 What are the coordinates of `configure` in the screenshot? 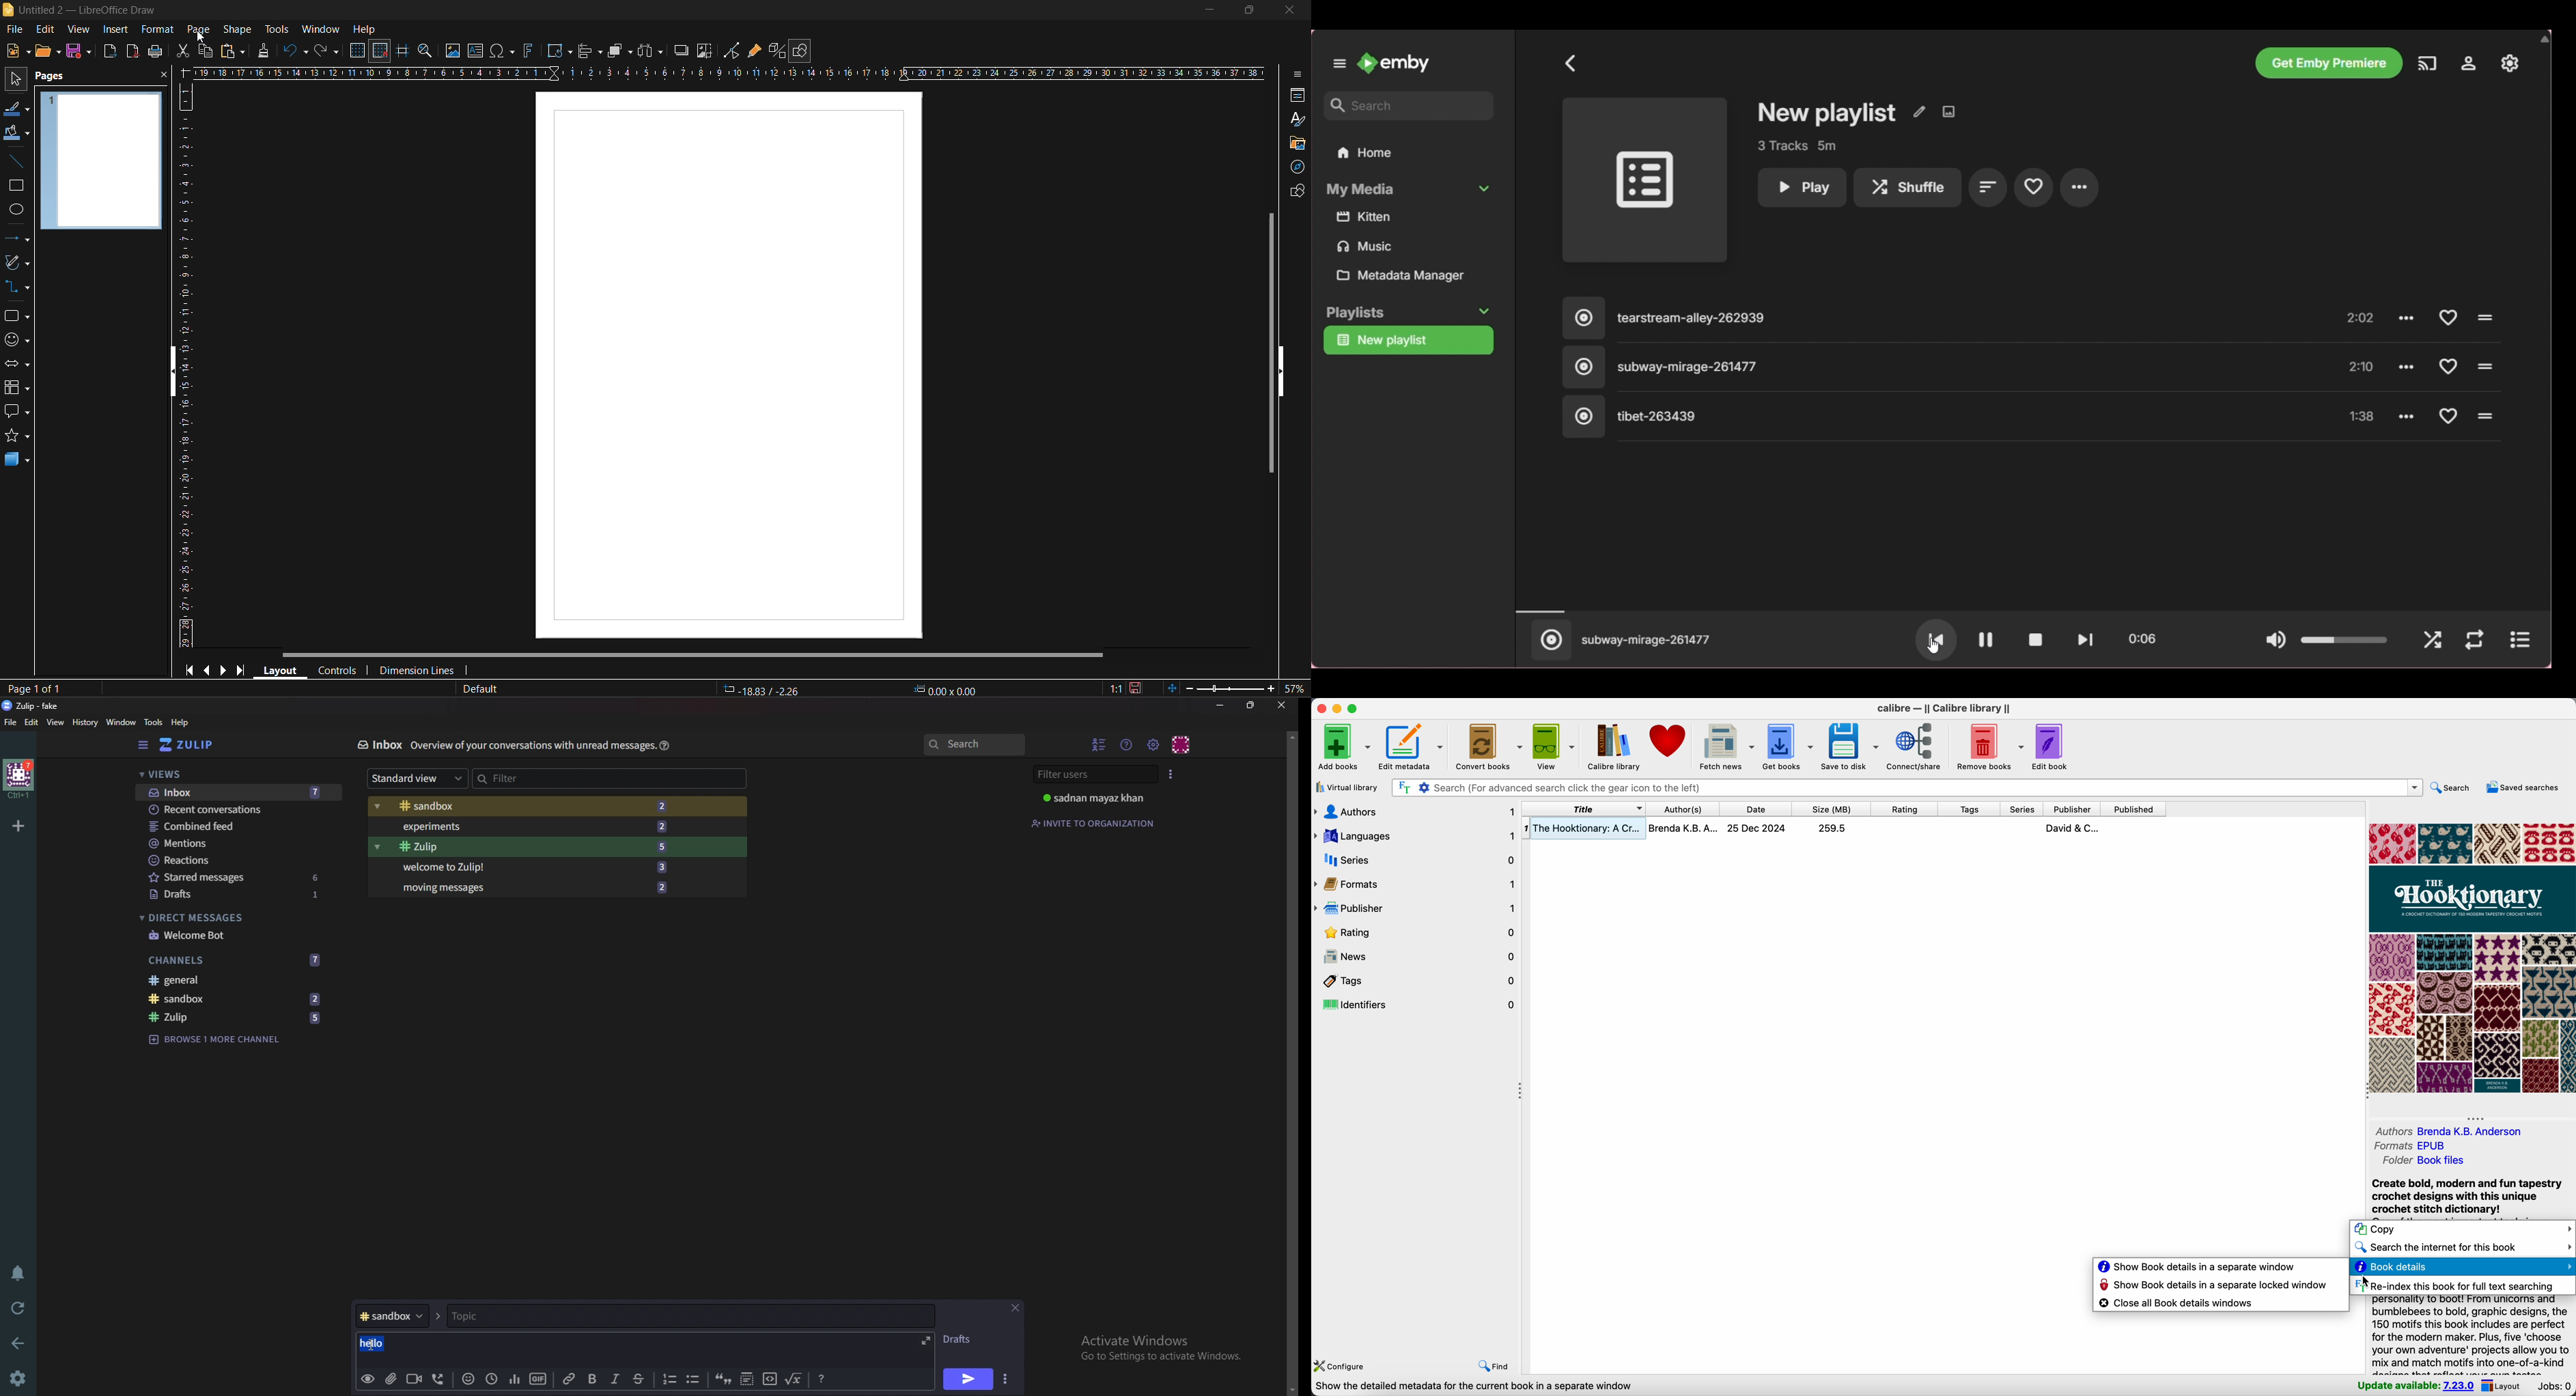 It's located at (1344, 1367).